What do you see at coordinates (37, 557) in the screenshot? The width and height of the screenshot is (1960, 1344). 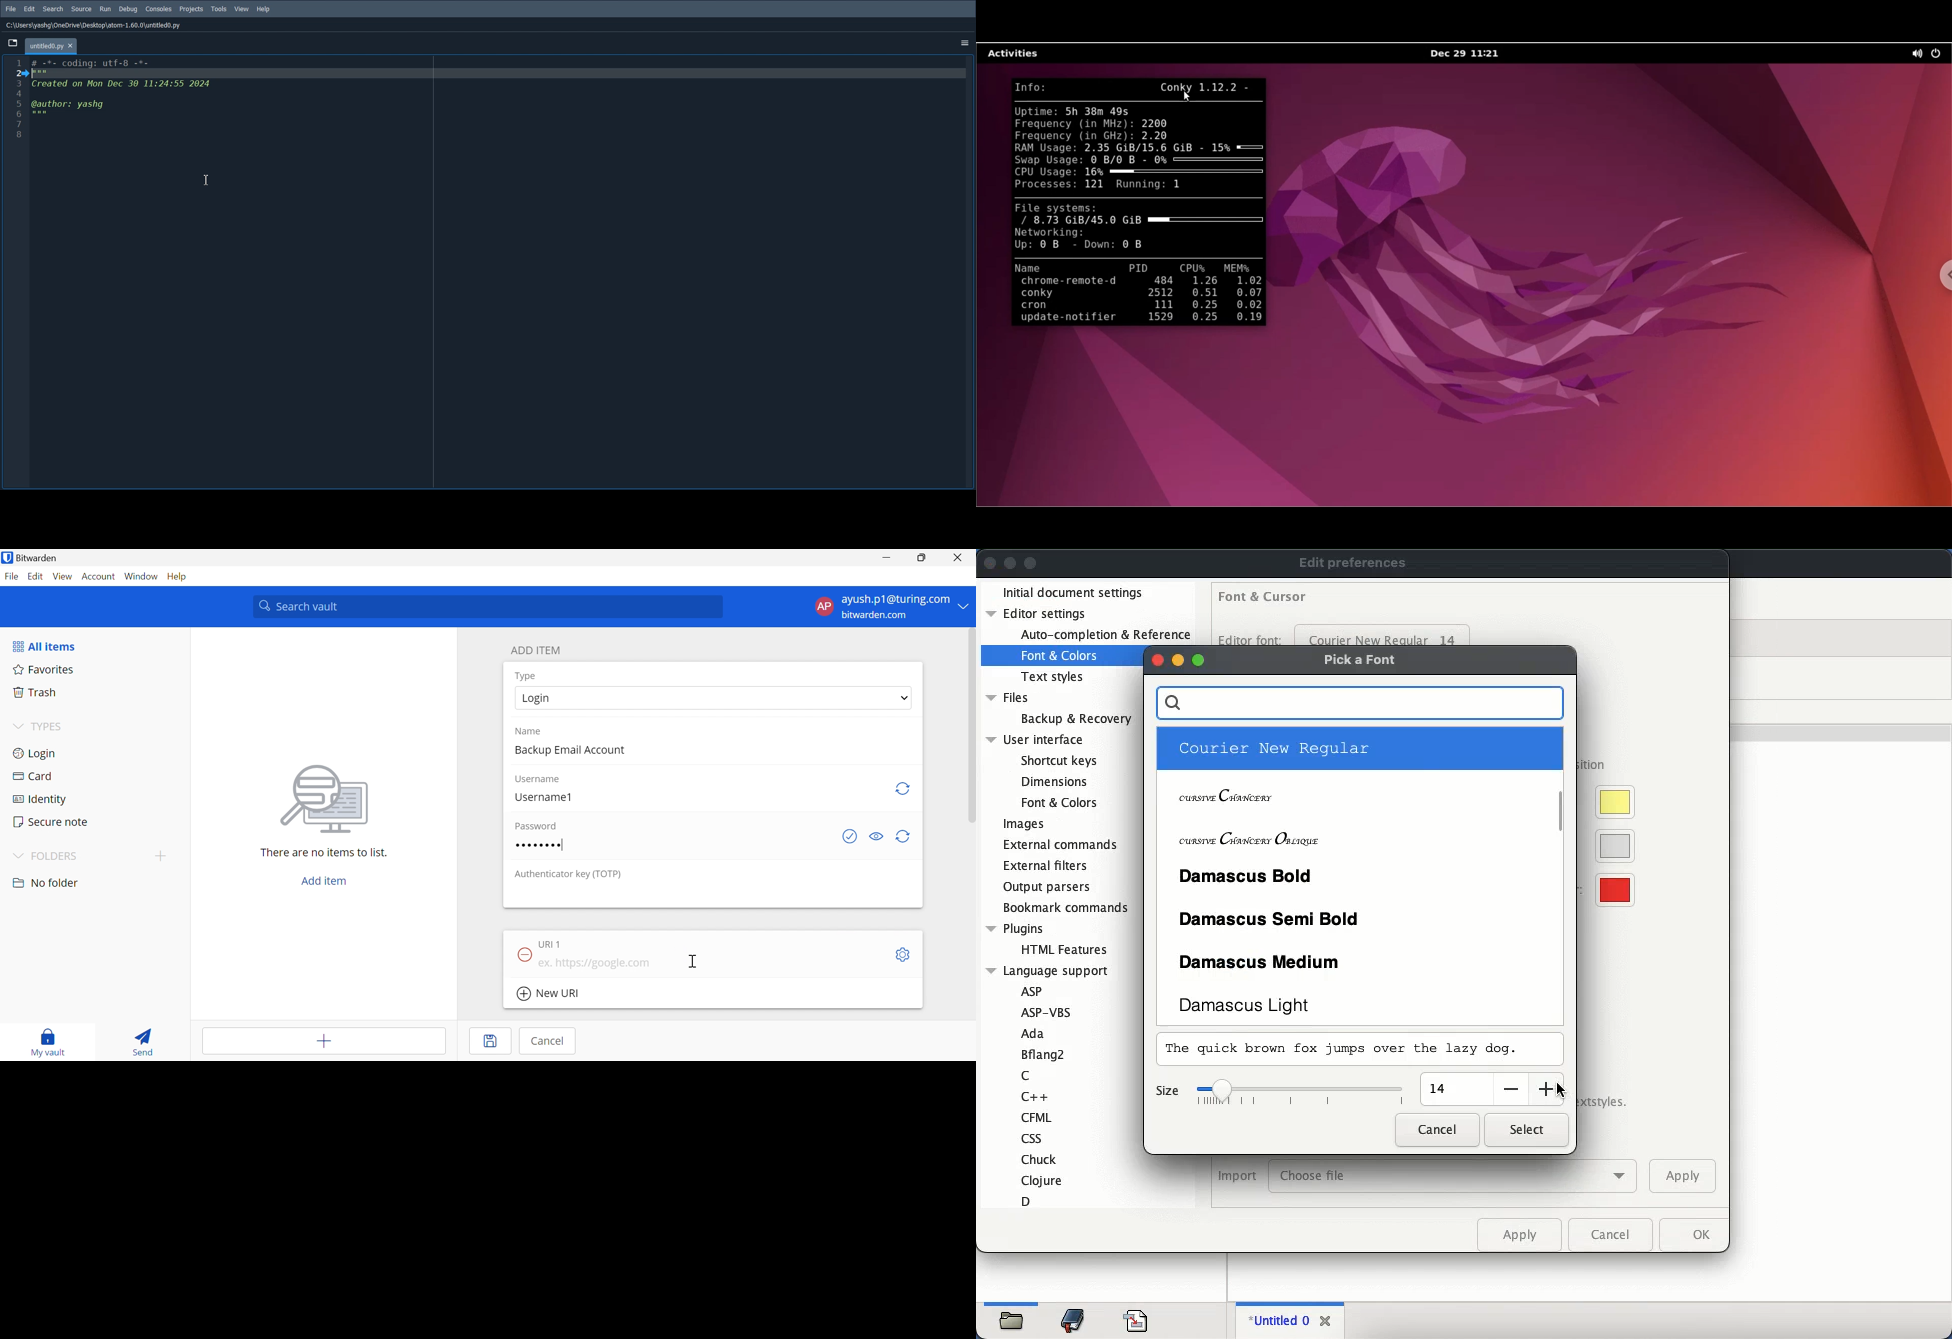 I see `Bitwarden` at bounding box center [37, 557].